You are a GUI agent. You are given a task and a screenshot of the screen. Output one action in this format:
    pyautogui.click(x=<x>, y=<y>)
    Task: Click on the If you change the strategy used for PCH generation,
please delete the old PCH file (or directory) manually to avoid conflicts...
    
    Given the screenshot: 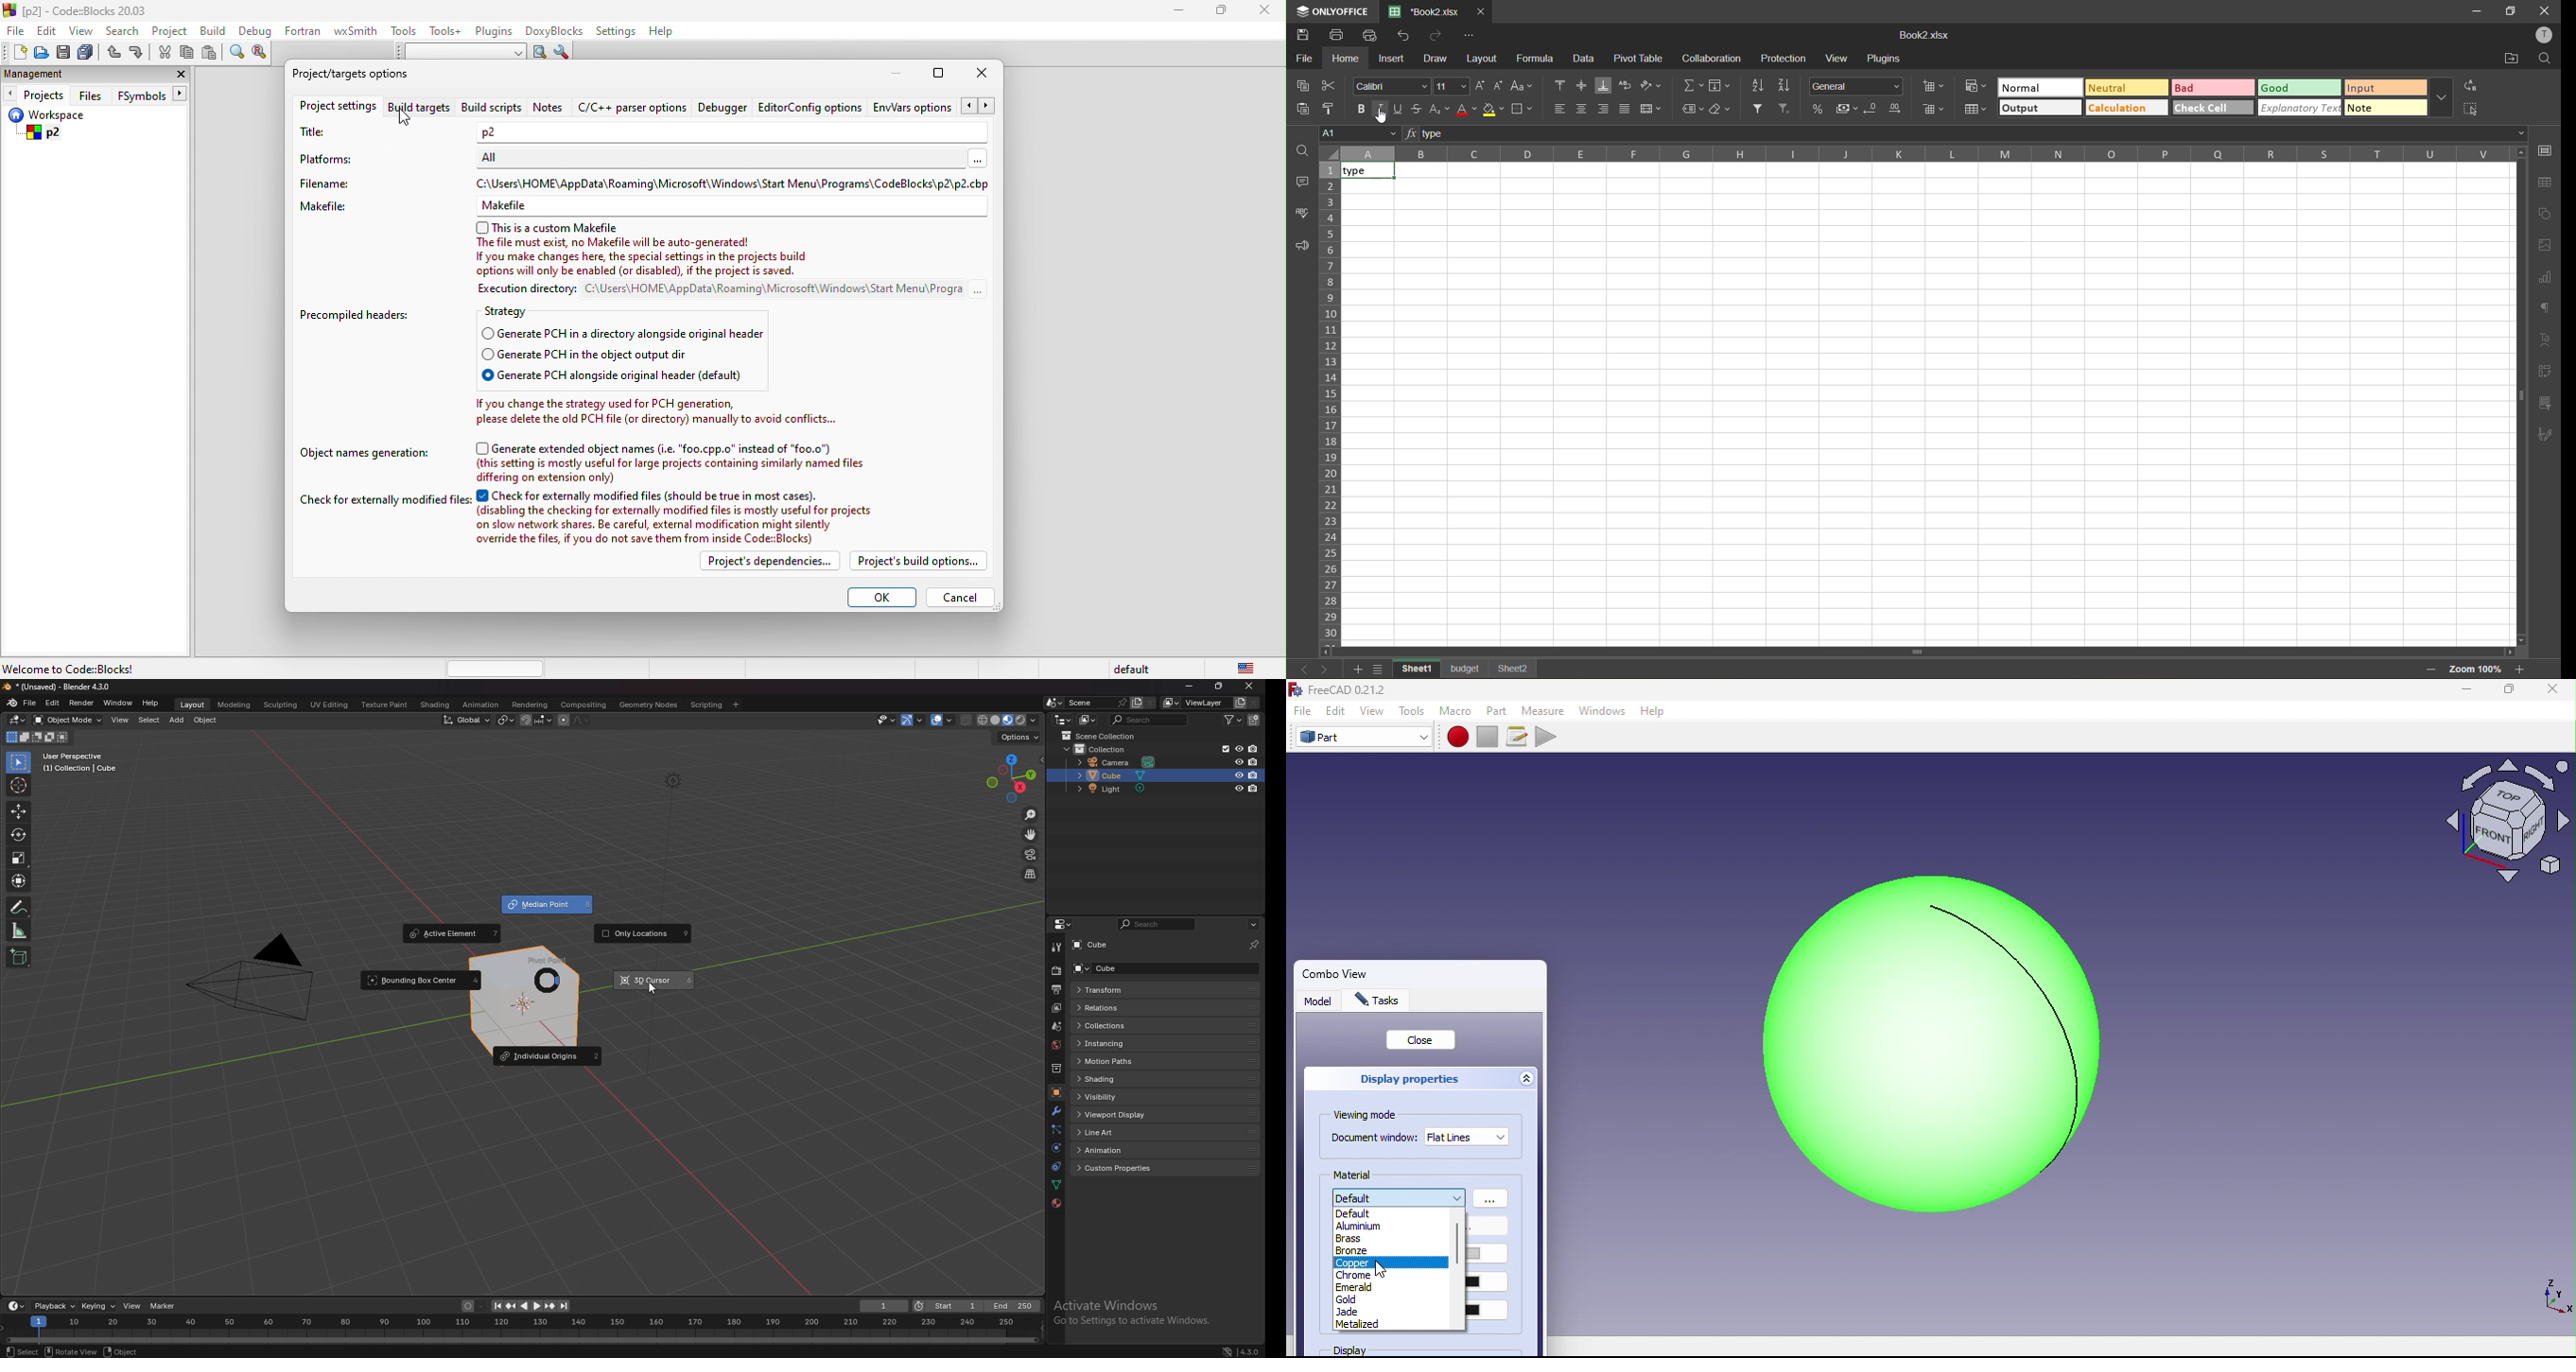 What is the action you would take?
    pyautogui.click(x=656, y=411)
    